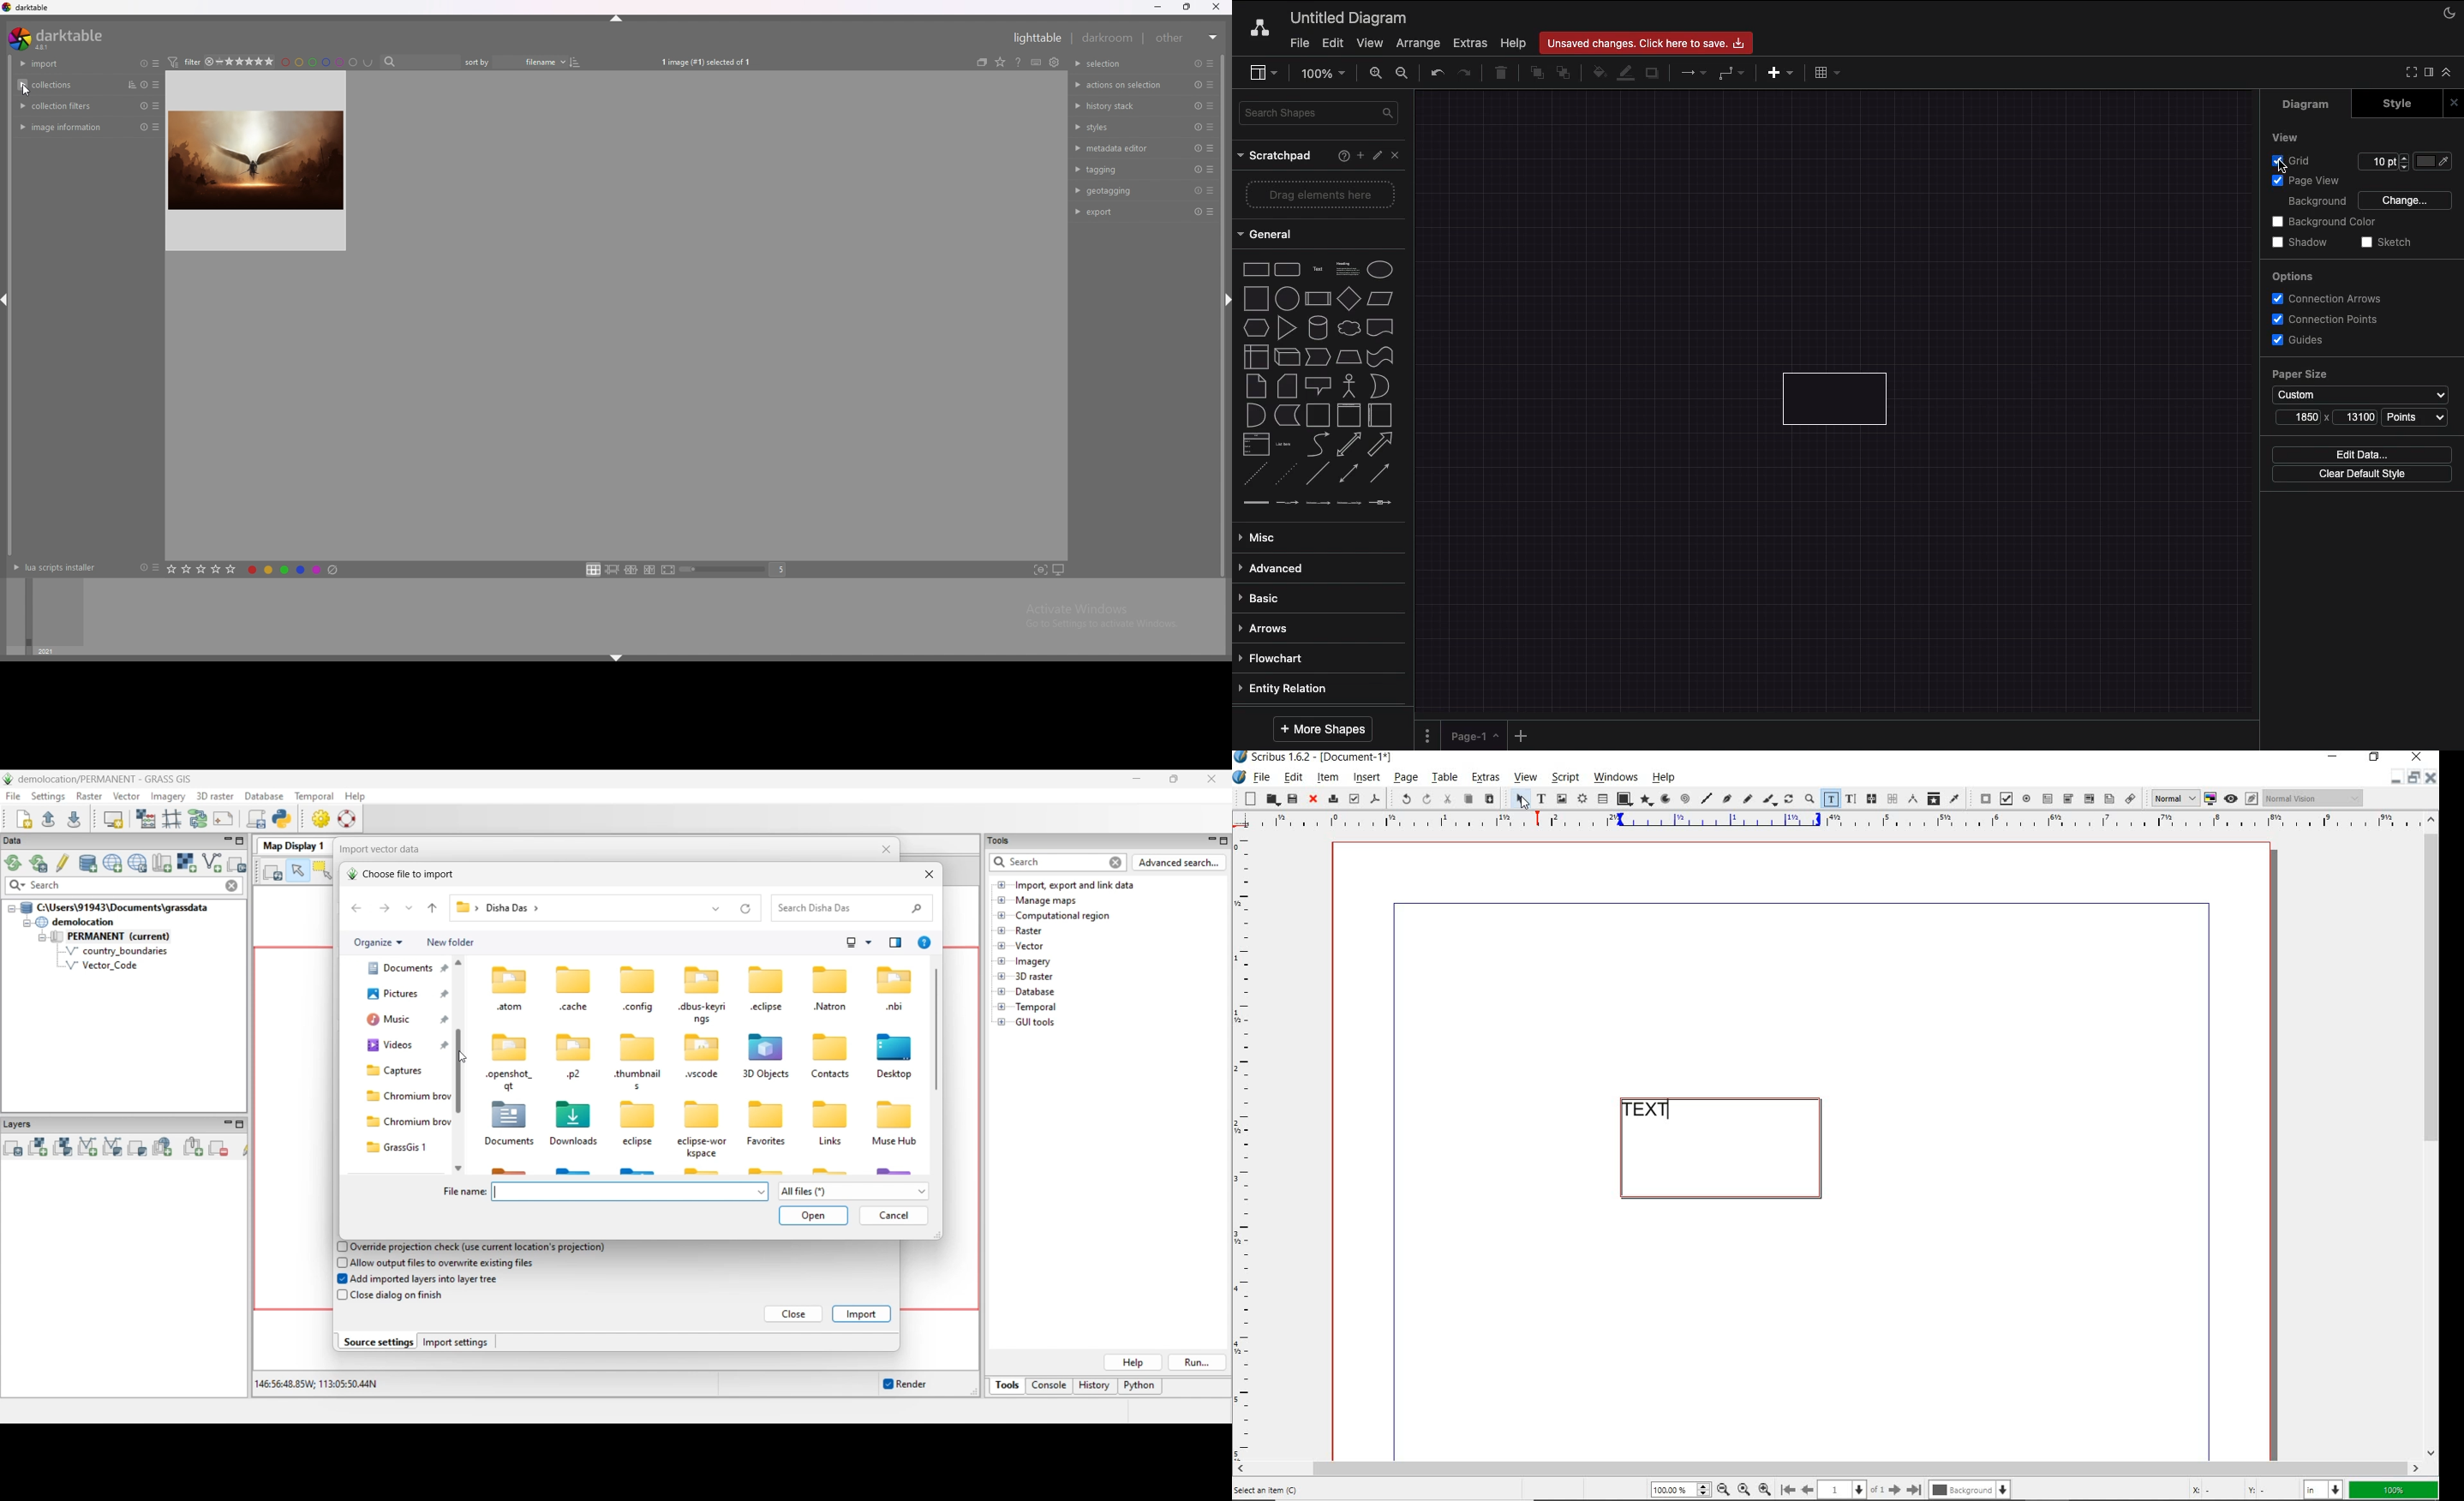  What do you see at coordinates (2326, 222) in the screenshot?
I see `Background color` at bounding box center [2326, 222].